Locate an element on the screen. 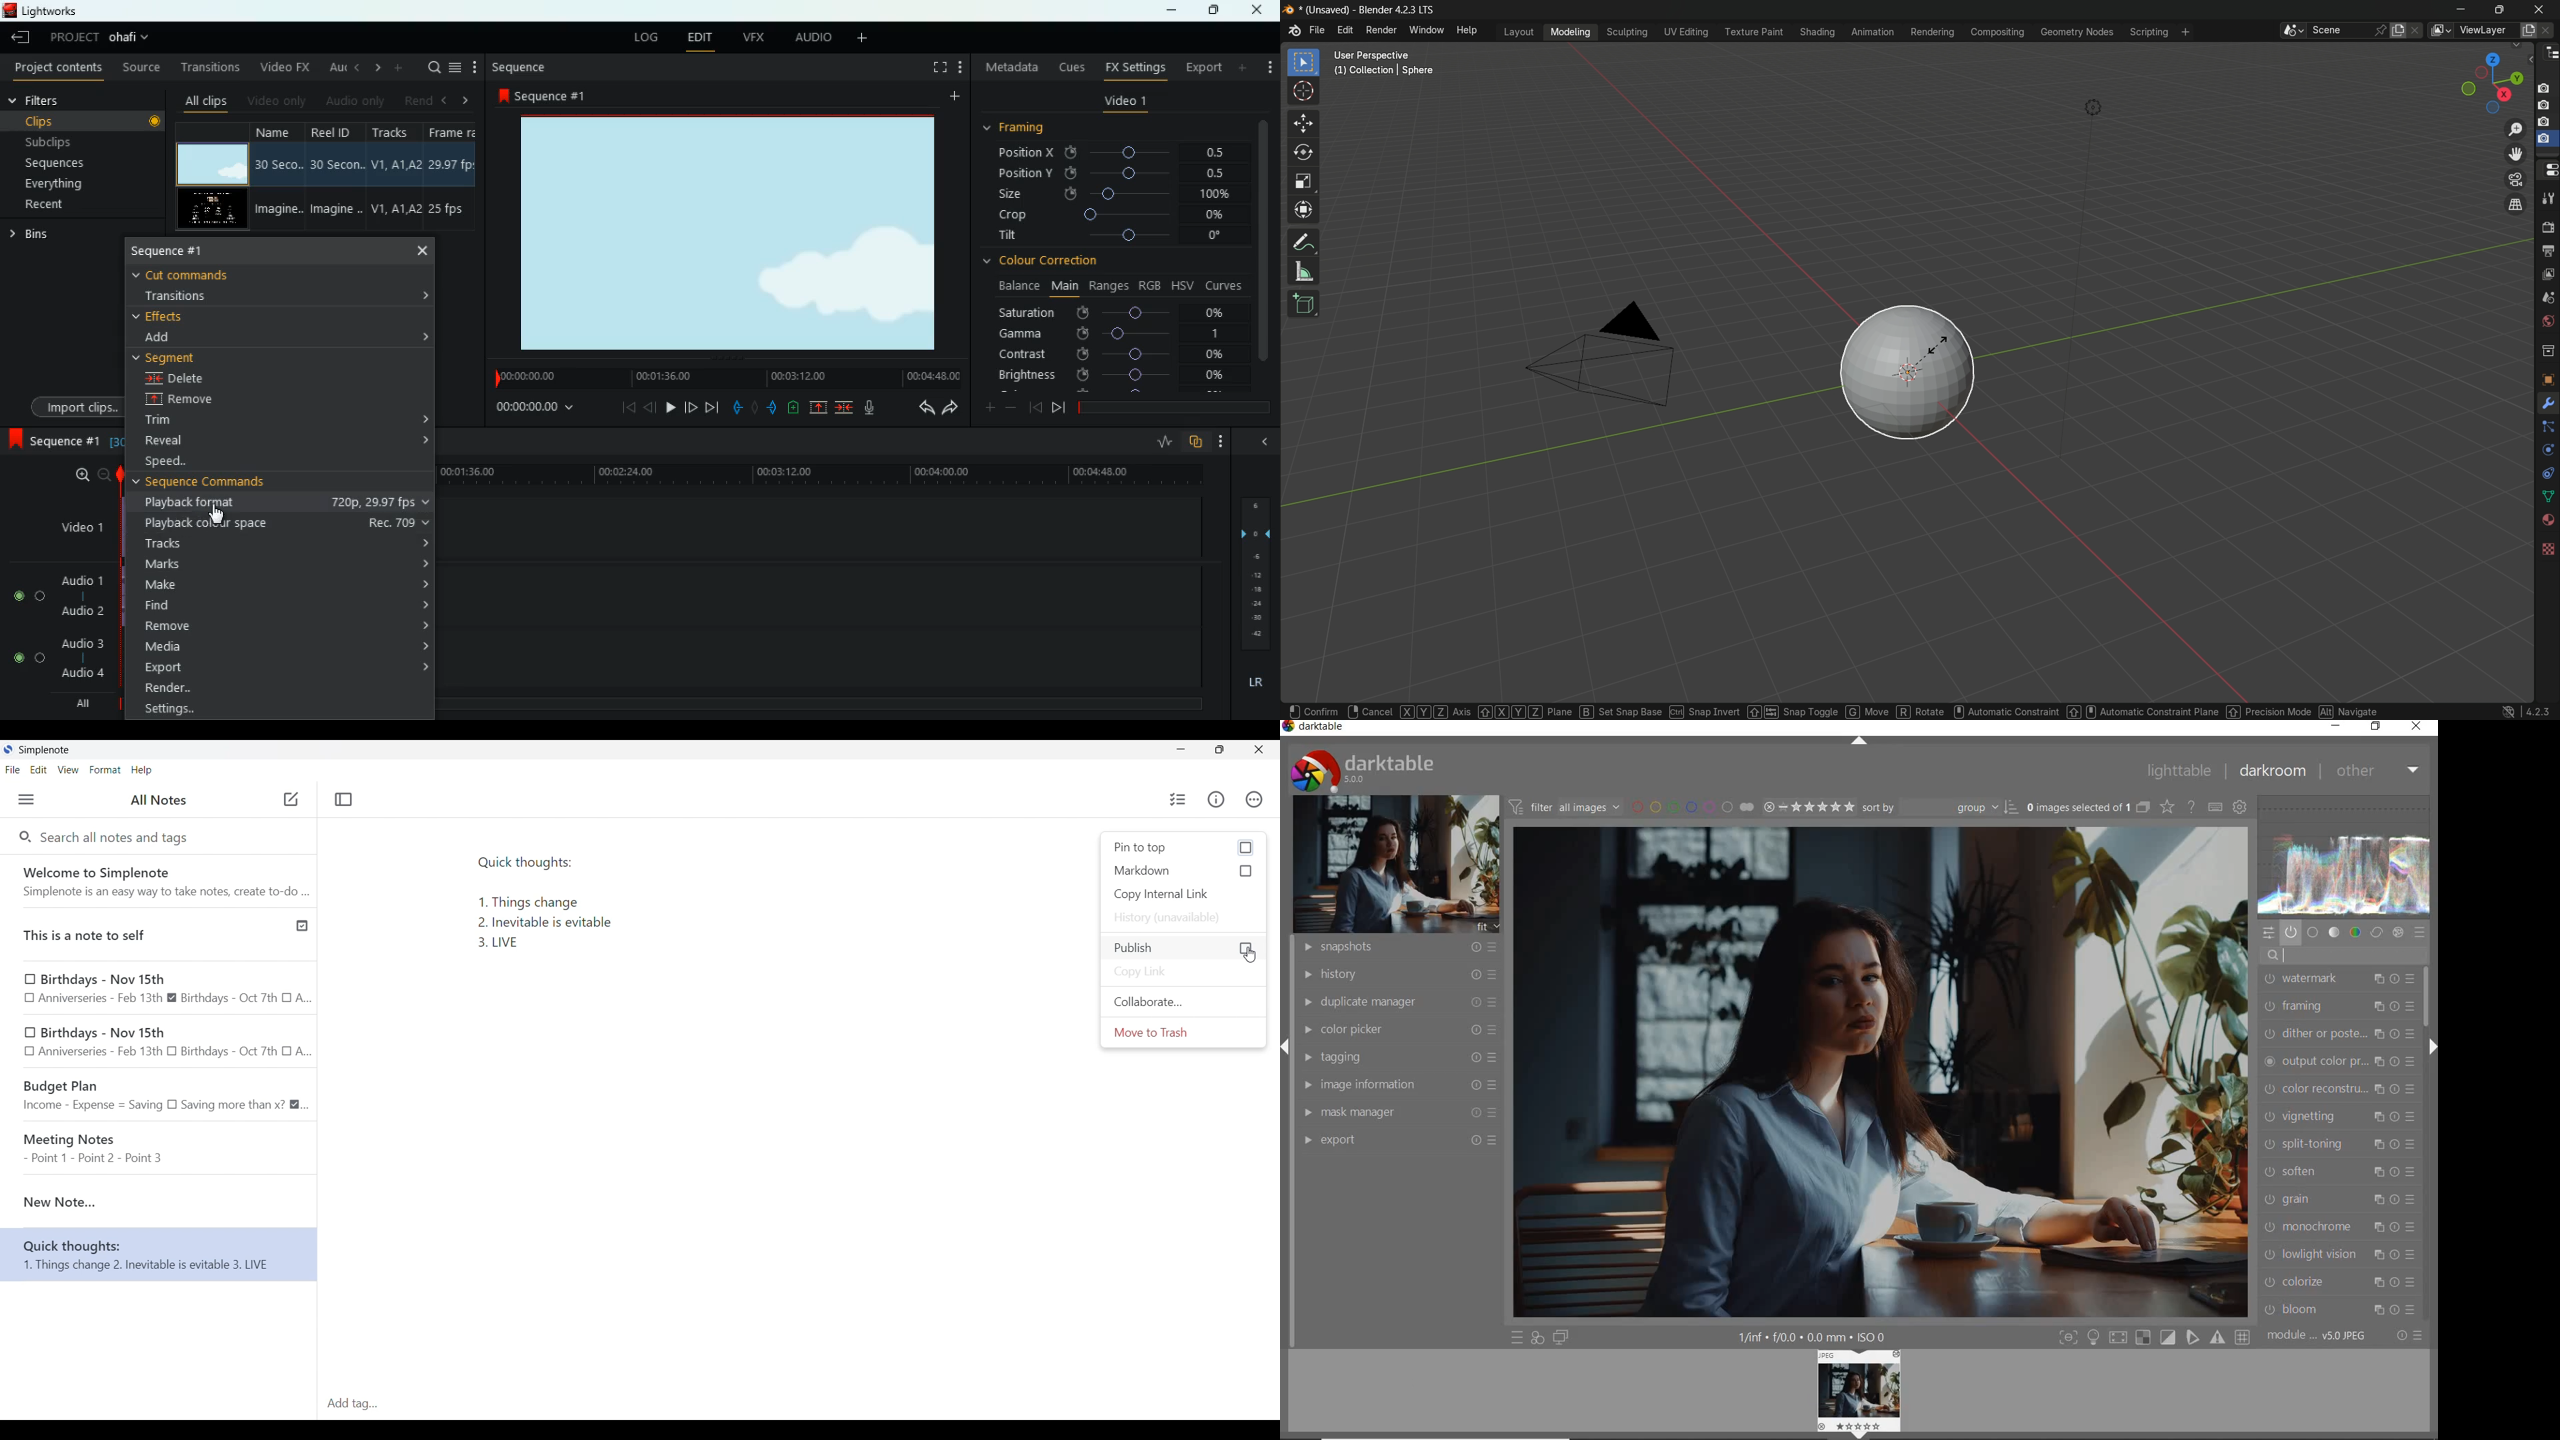  Check to Publish is located at coordinates (1183, 949).